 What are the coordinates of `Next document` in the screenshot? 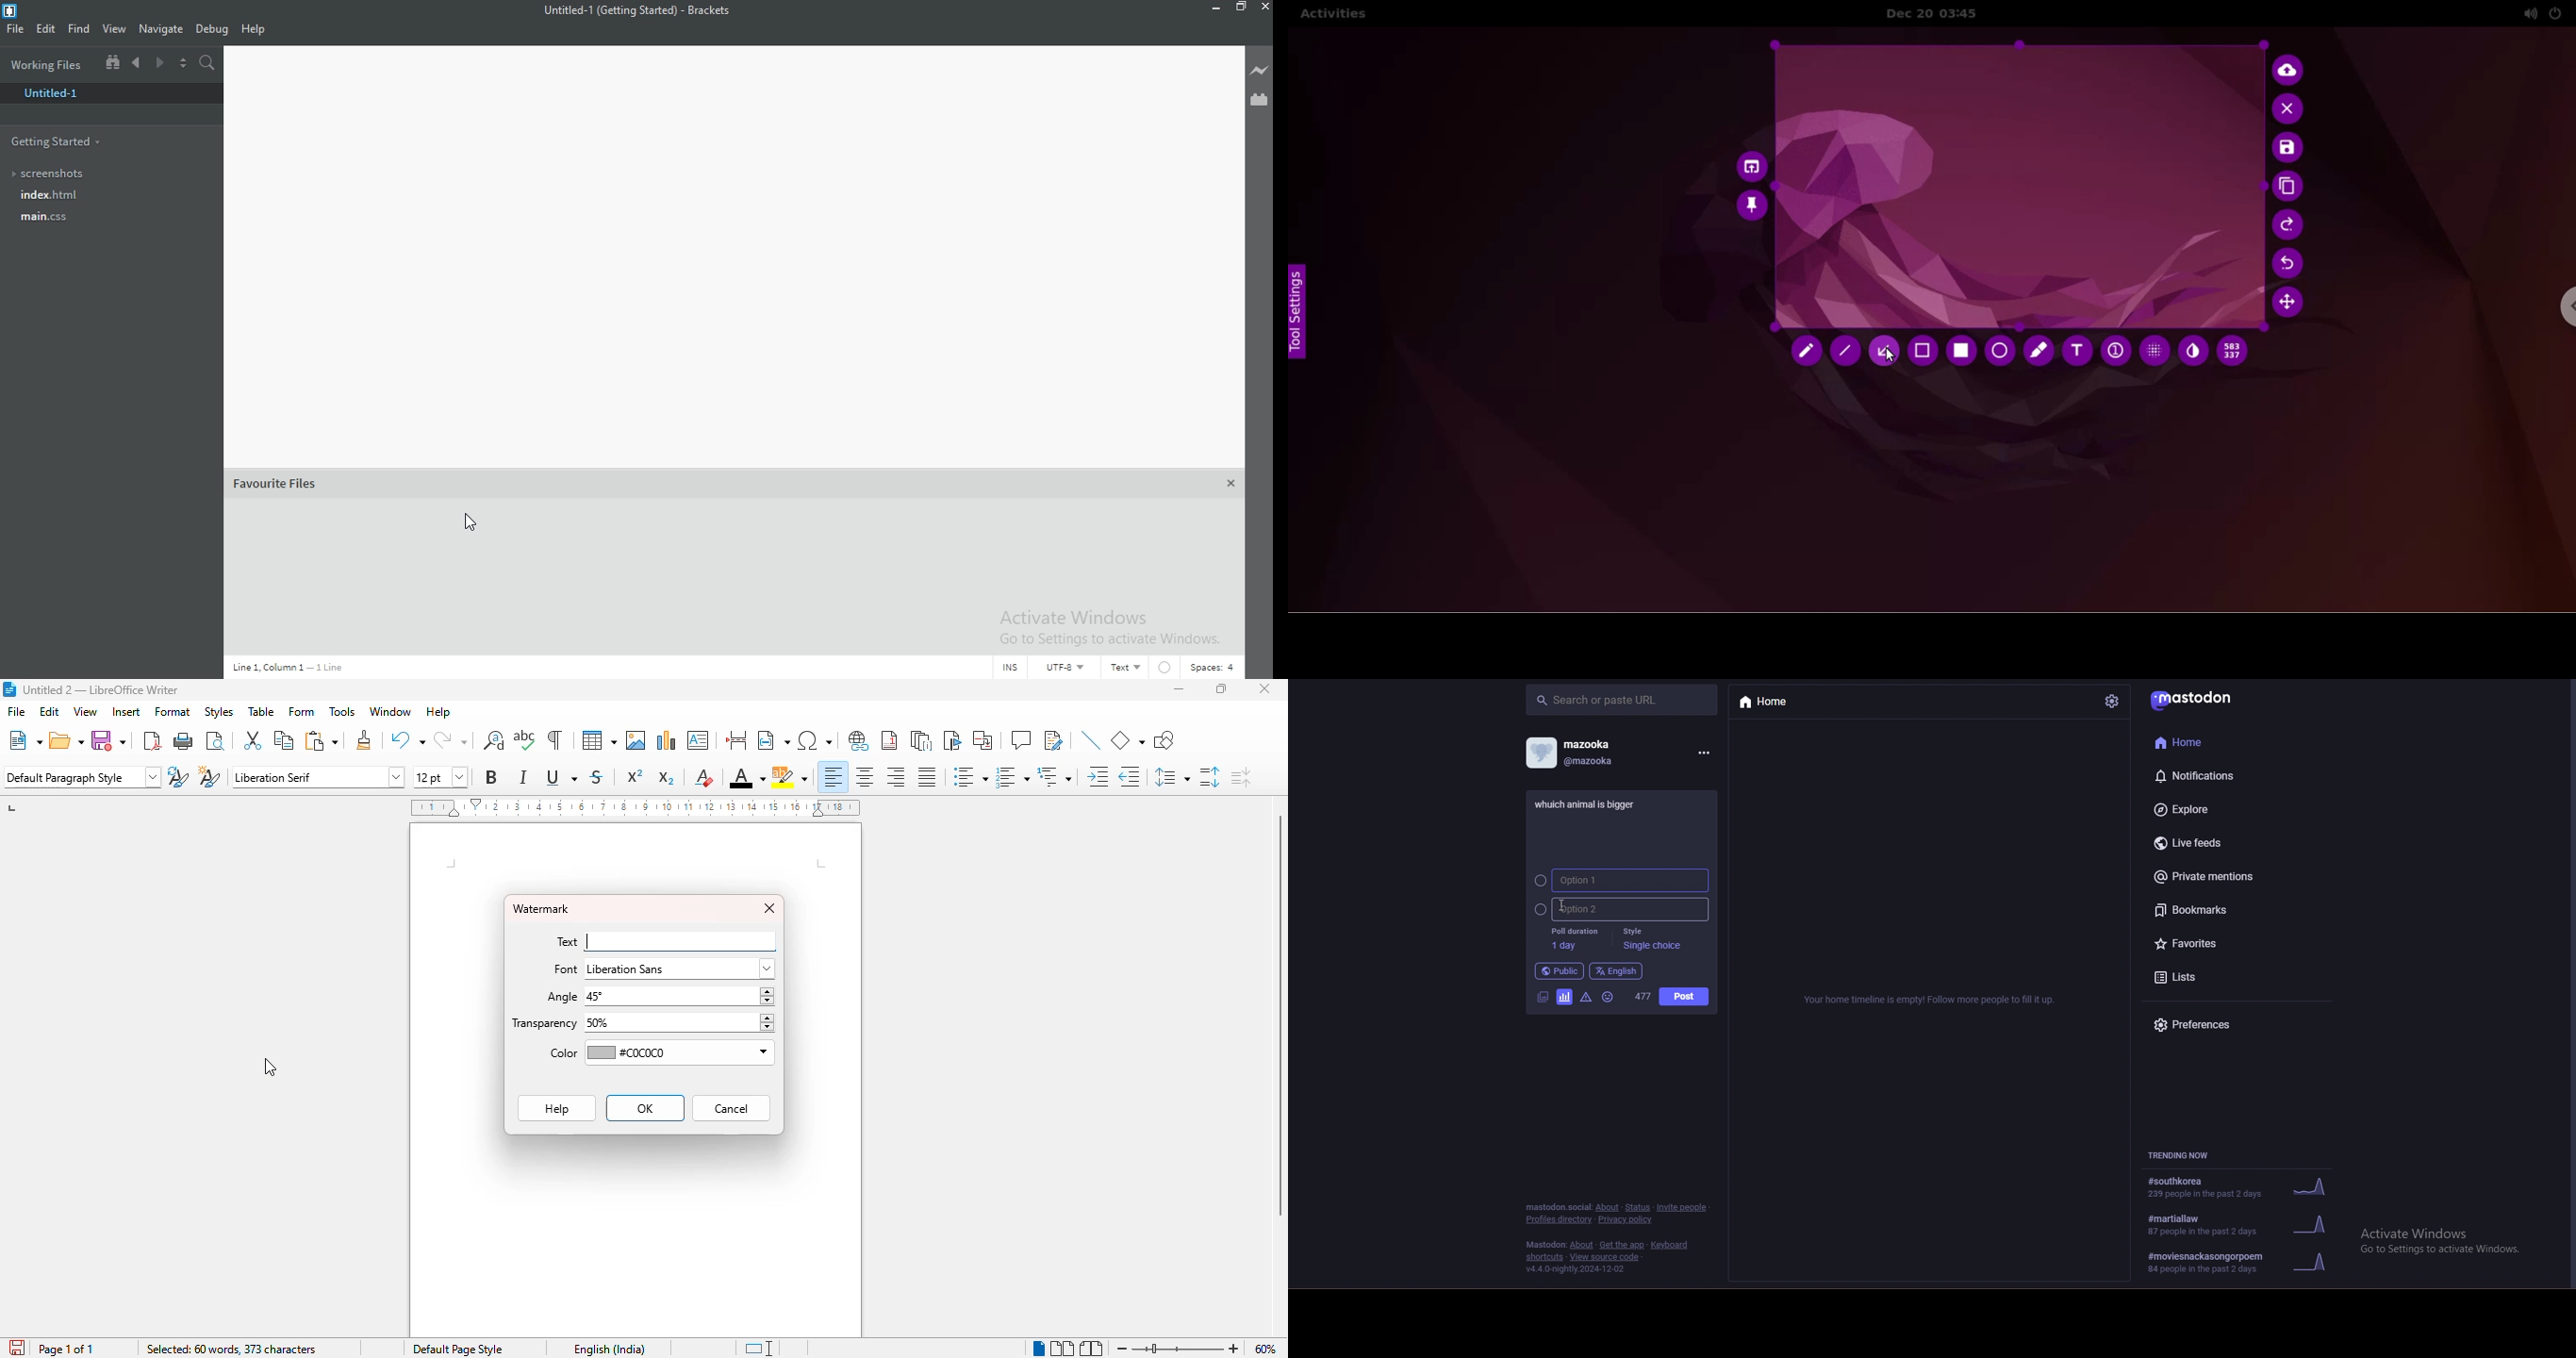 It's located at (160, 63).